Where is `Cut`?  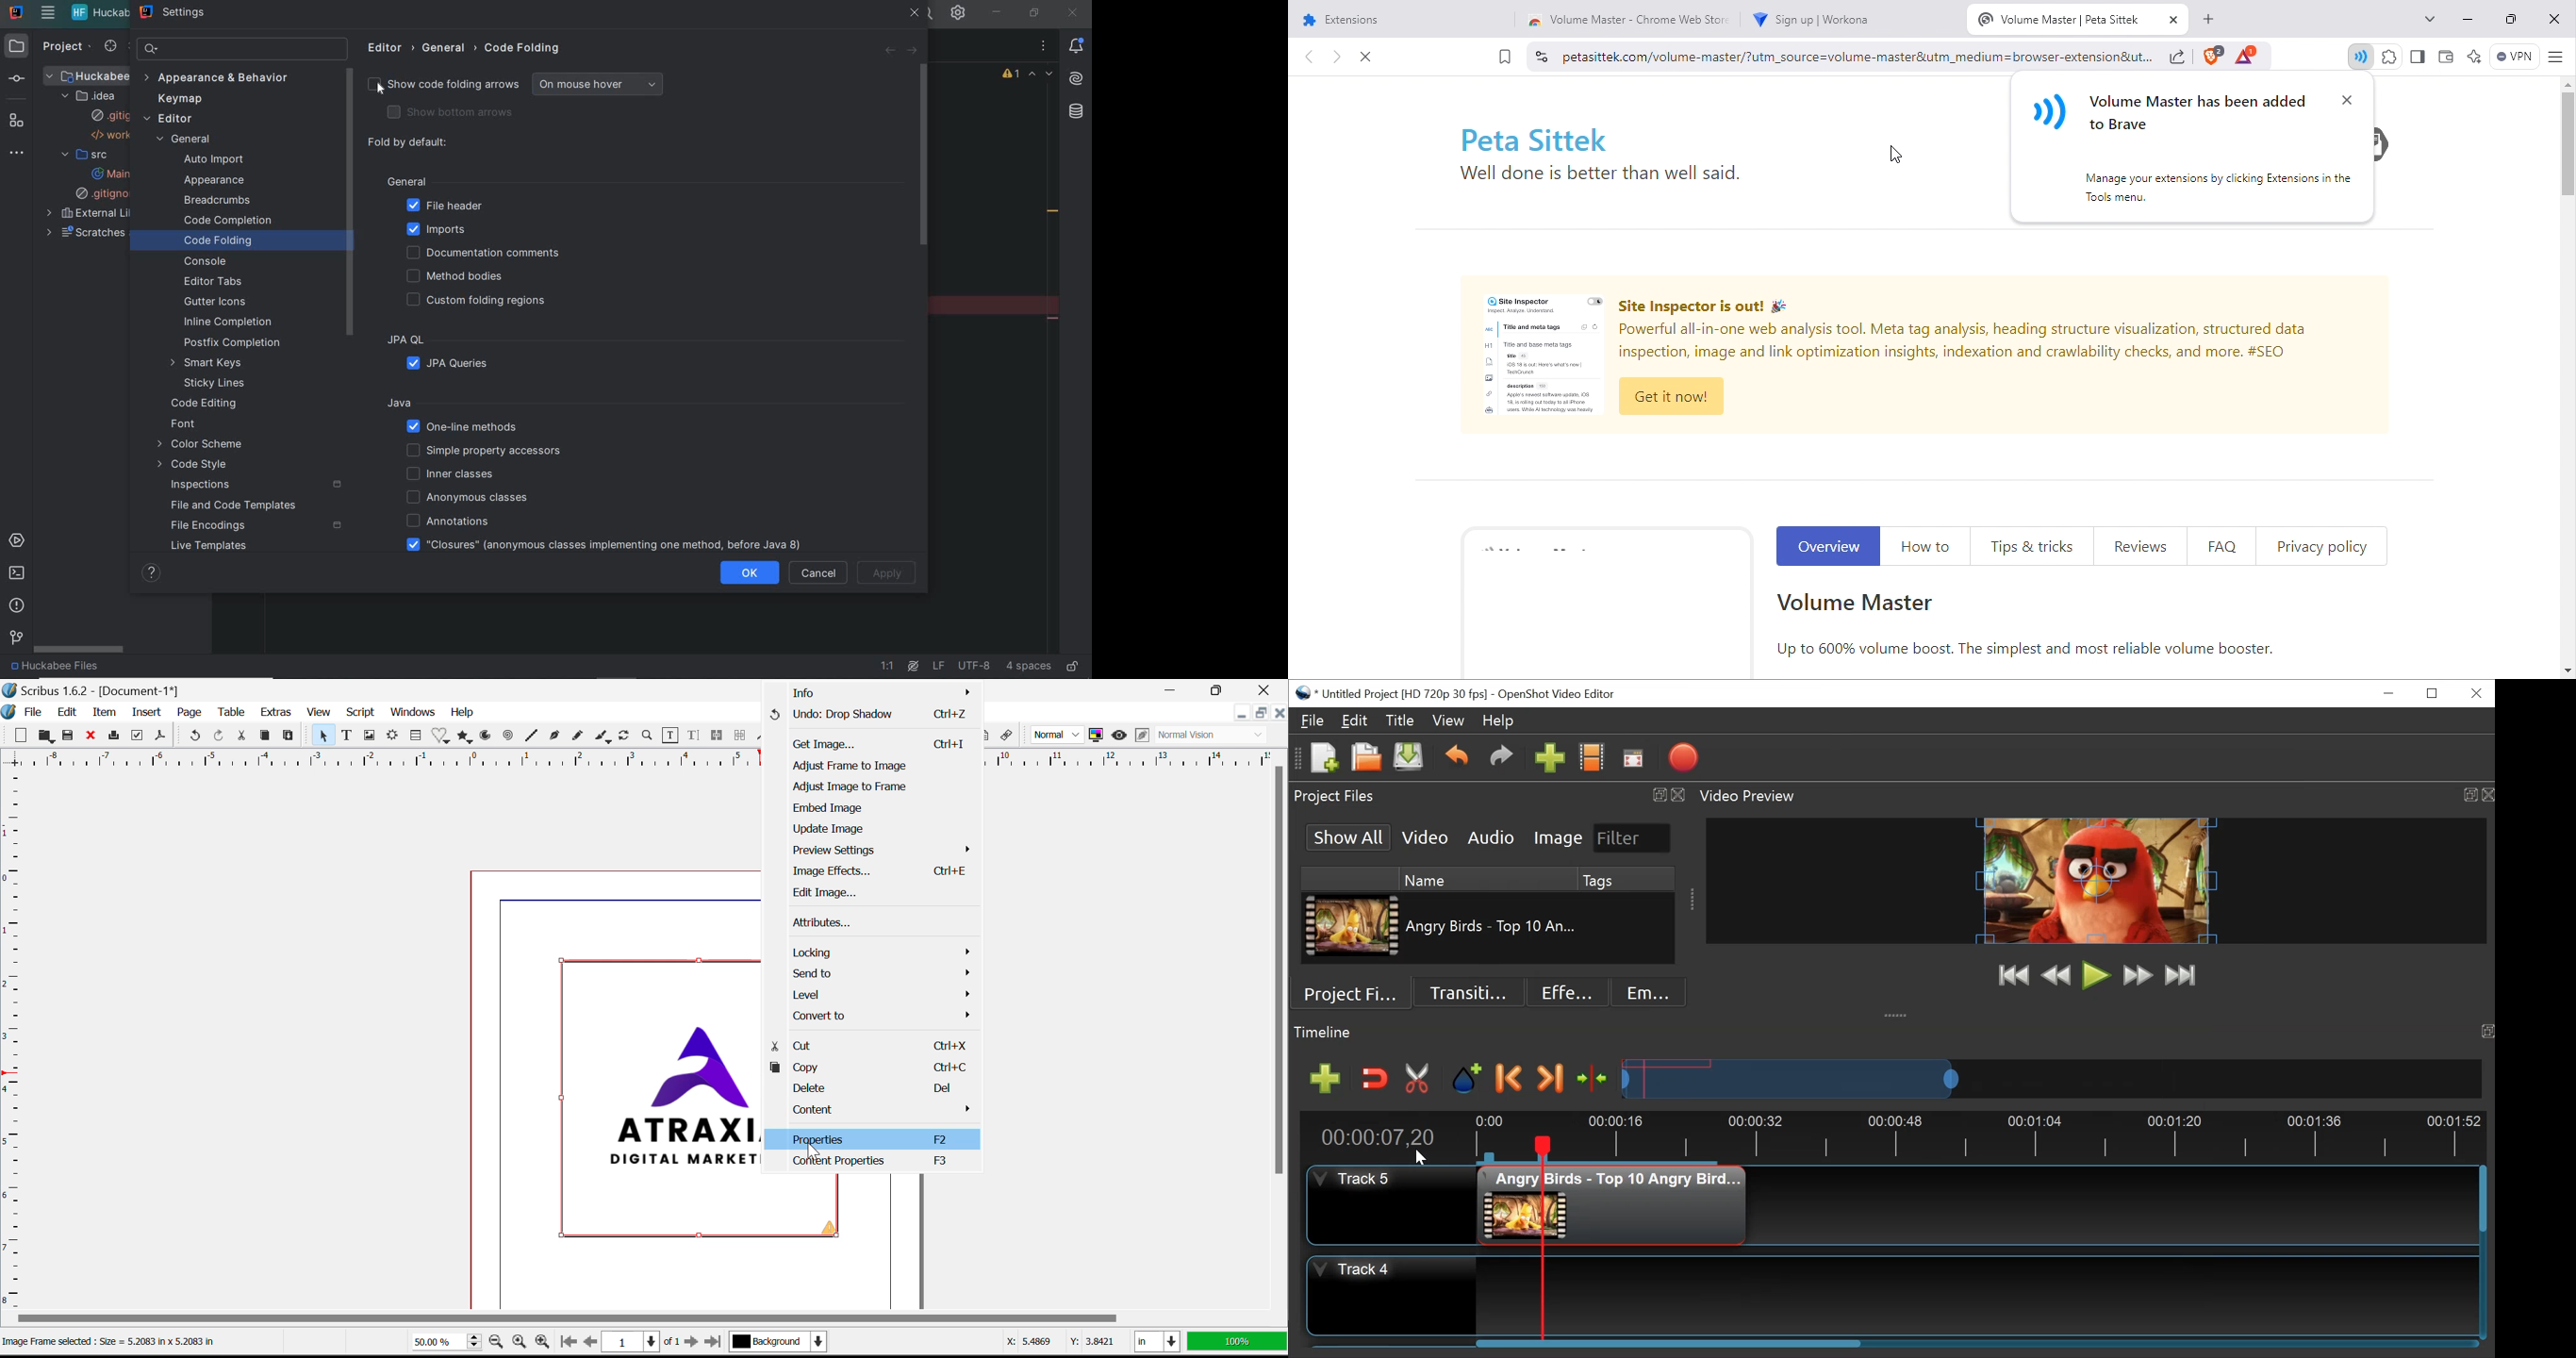
Cut is located at coordinates (242, 737).